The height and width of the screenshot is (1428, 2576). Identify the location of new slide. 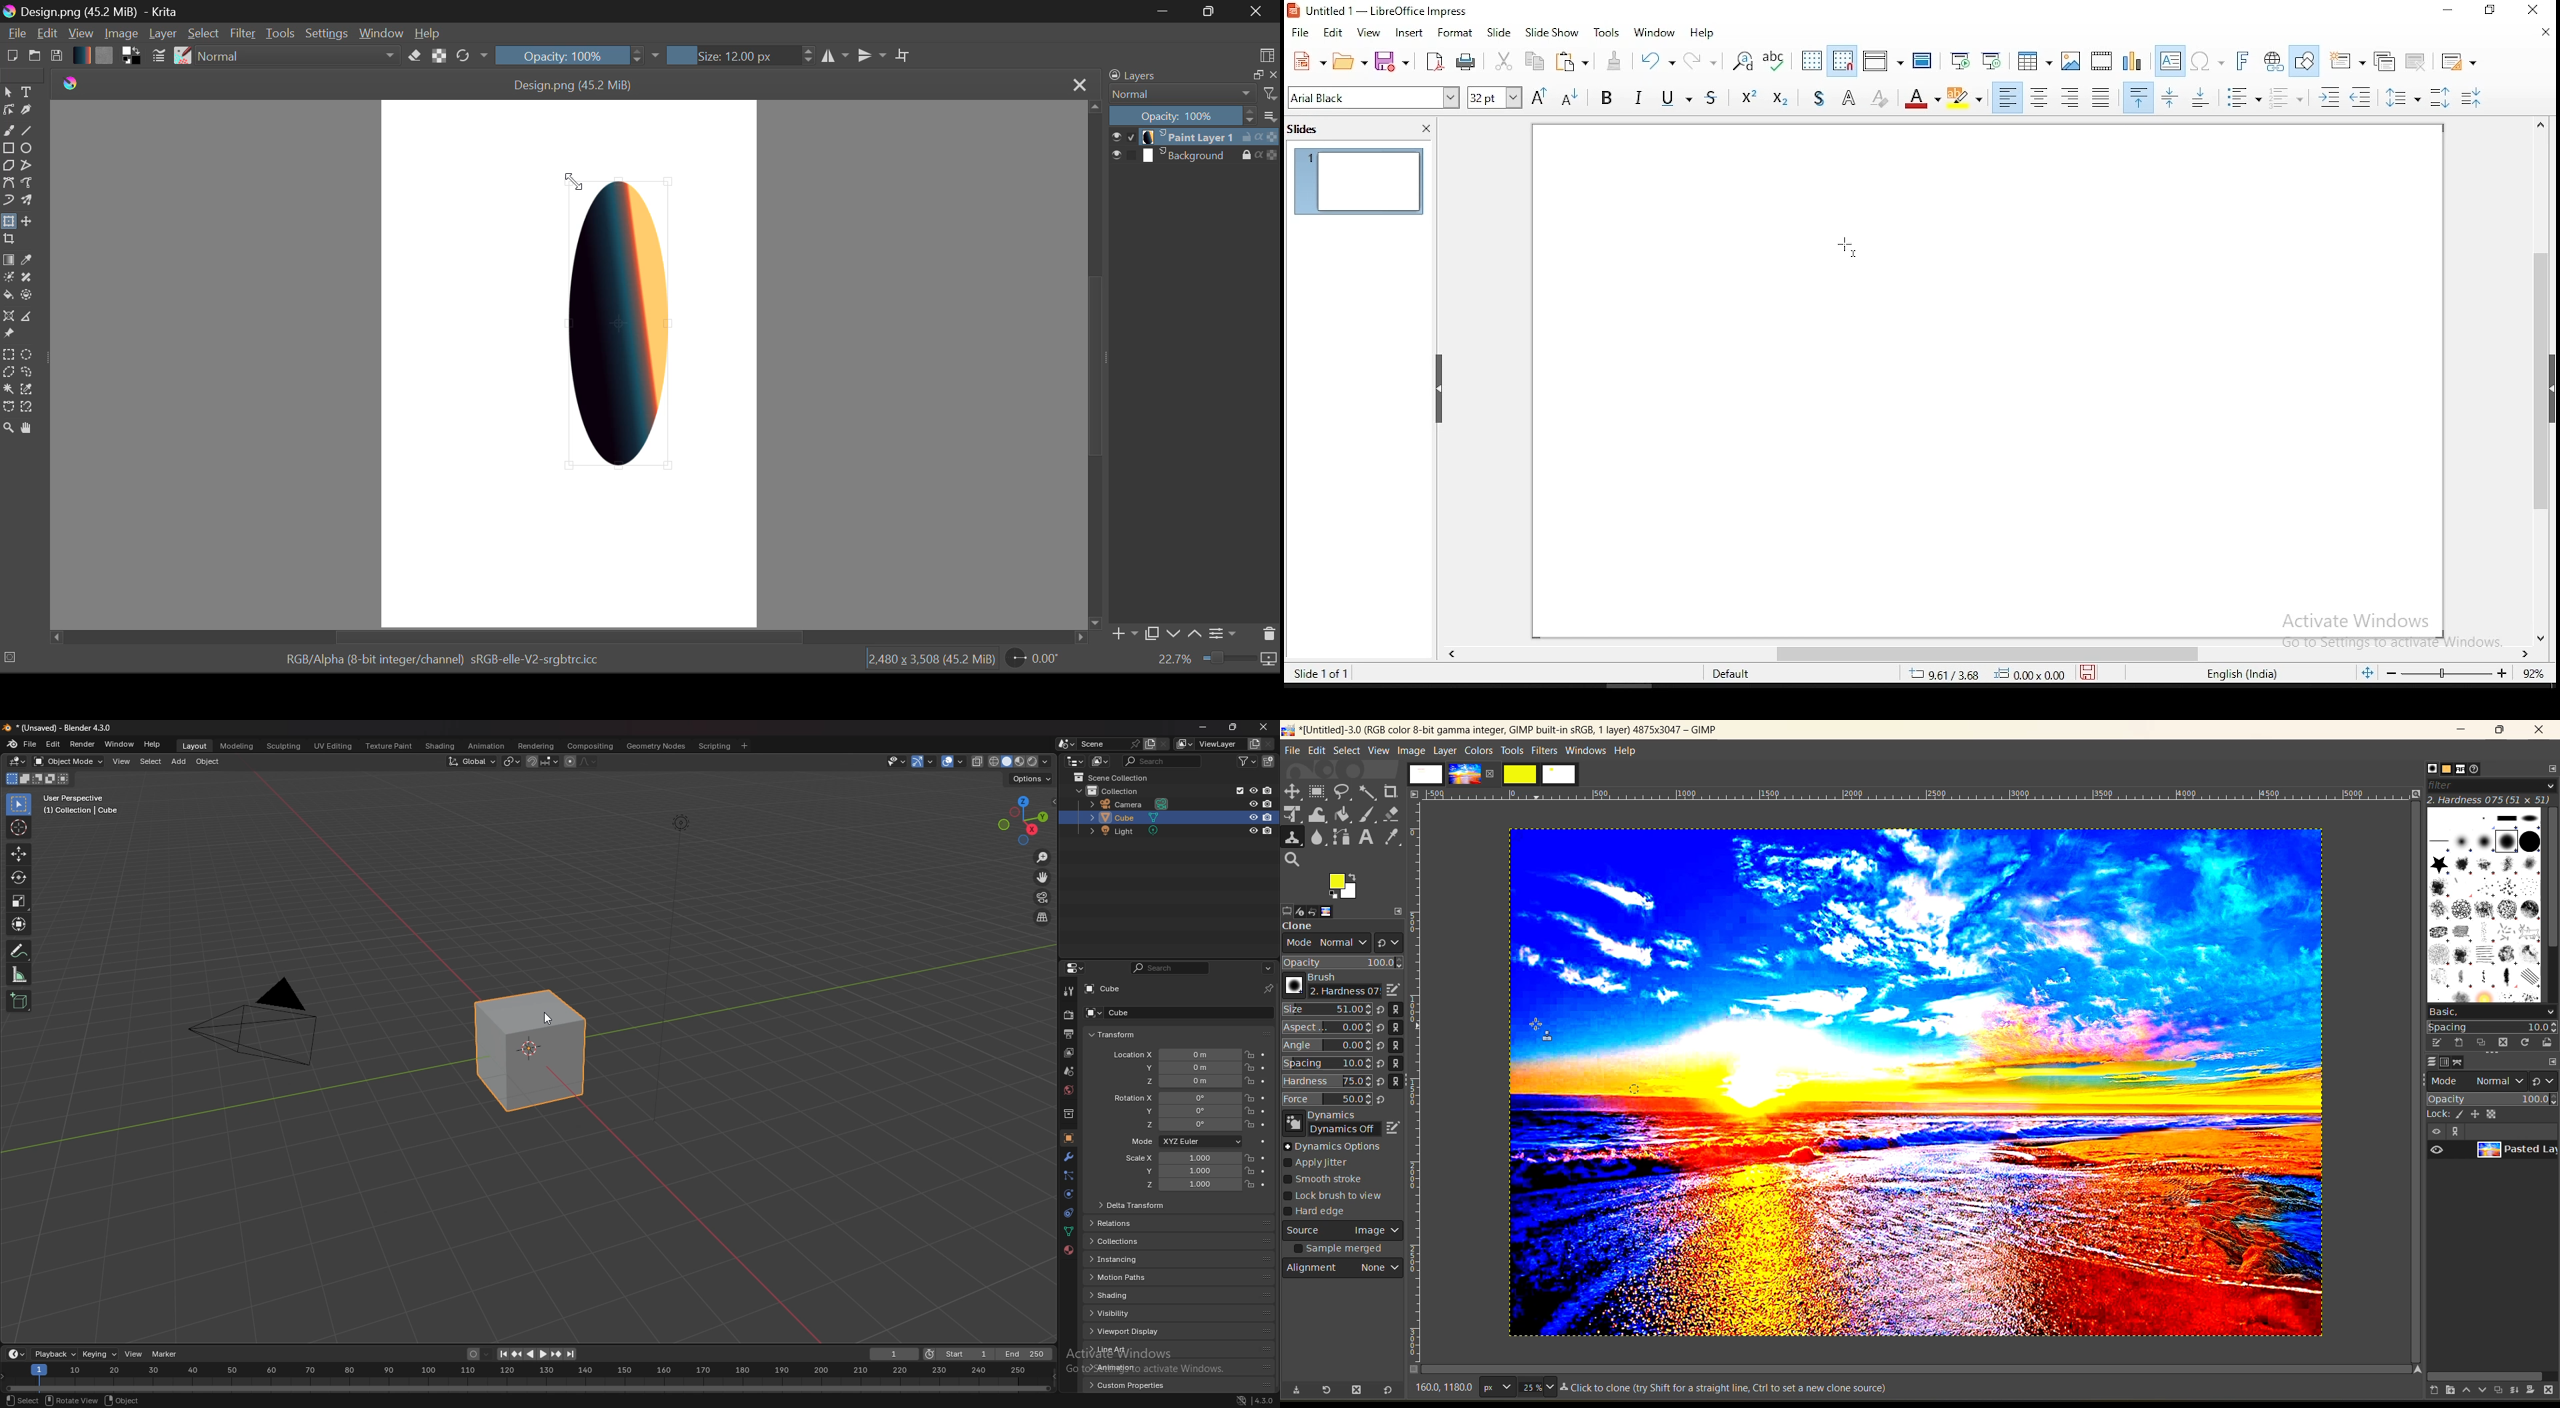
(2346, 61).